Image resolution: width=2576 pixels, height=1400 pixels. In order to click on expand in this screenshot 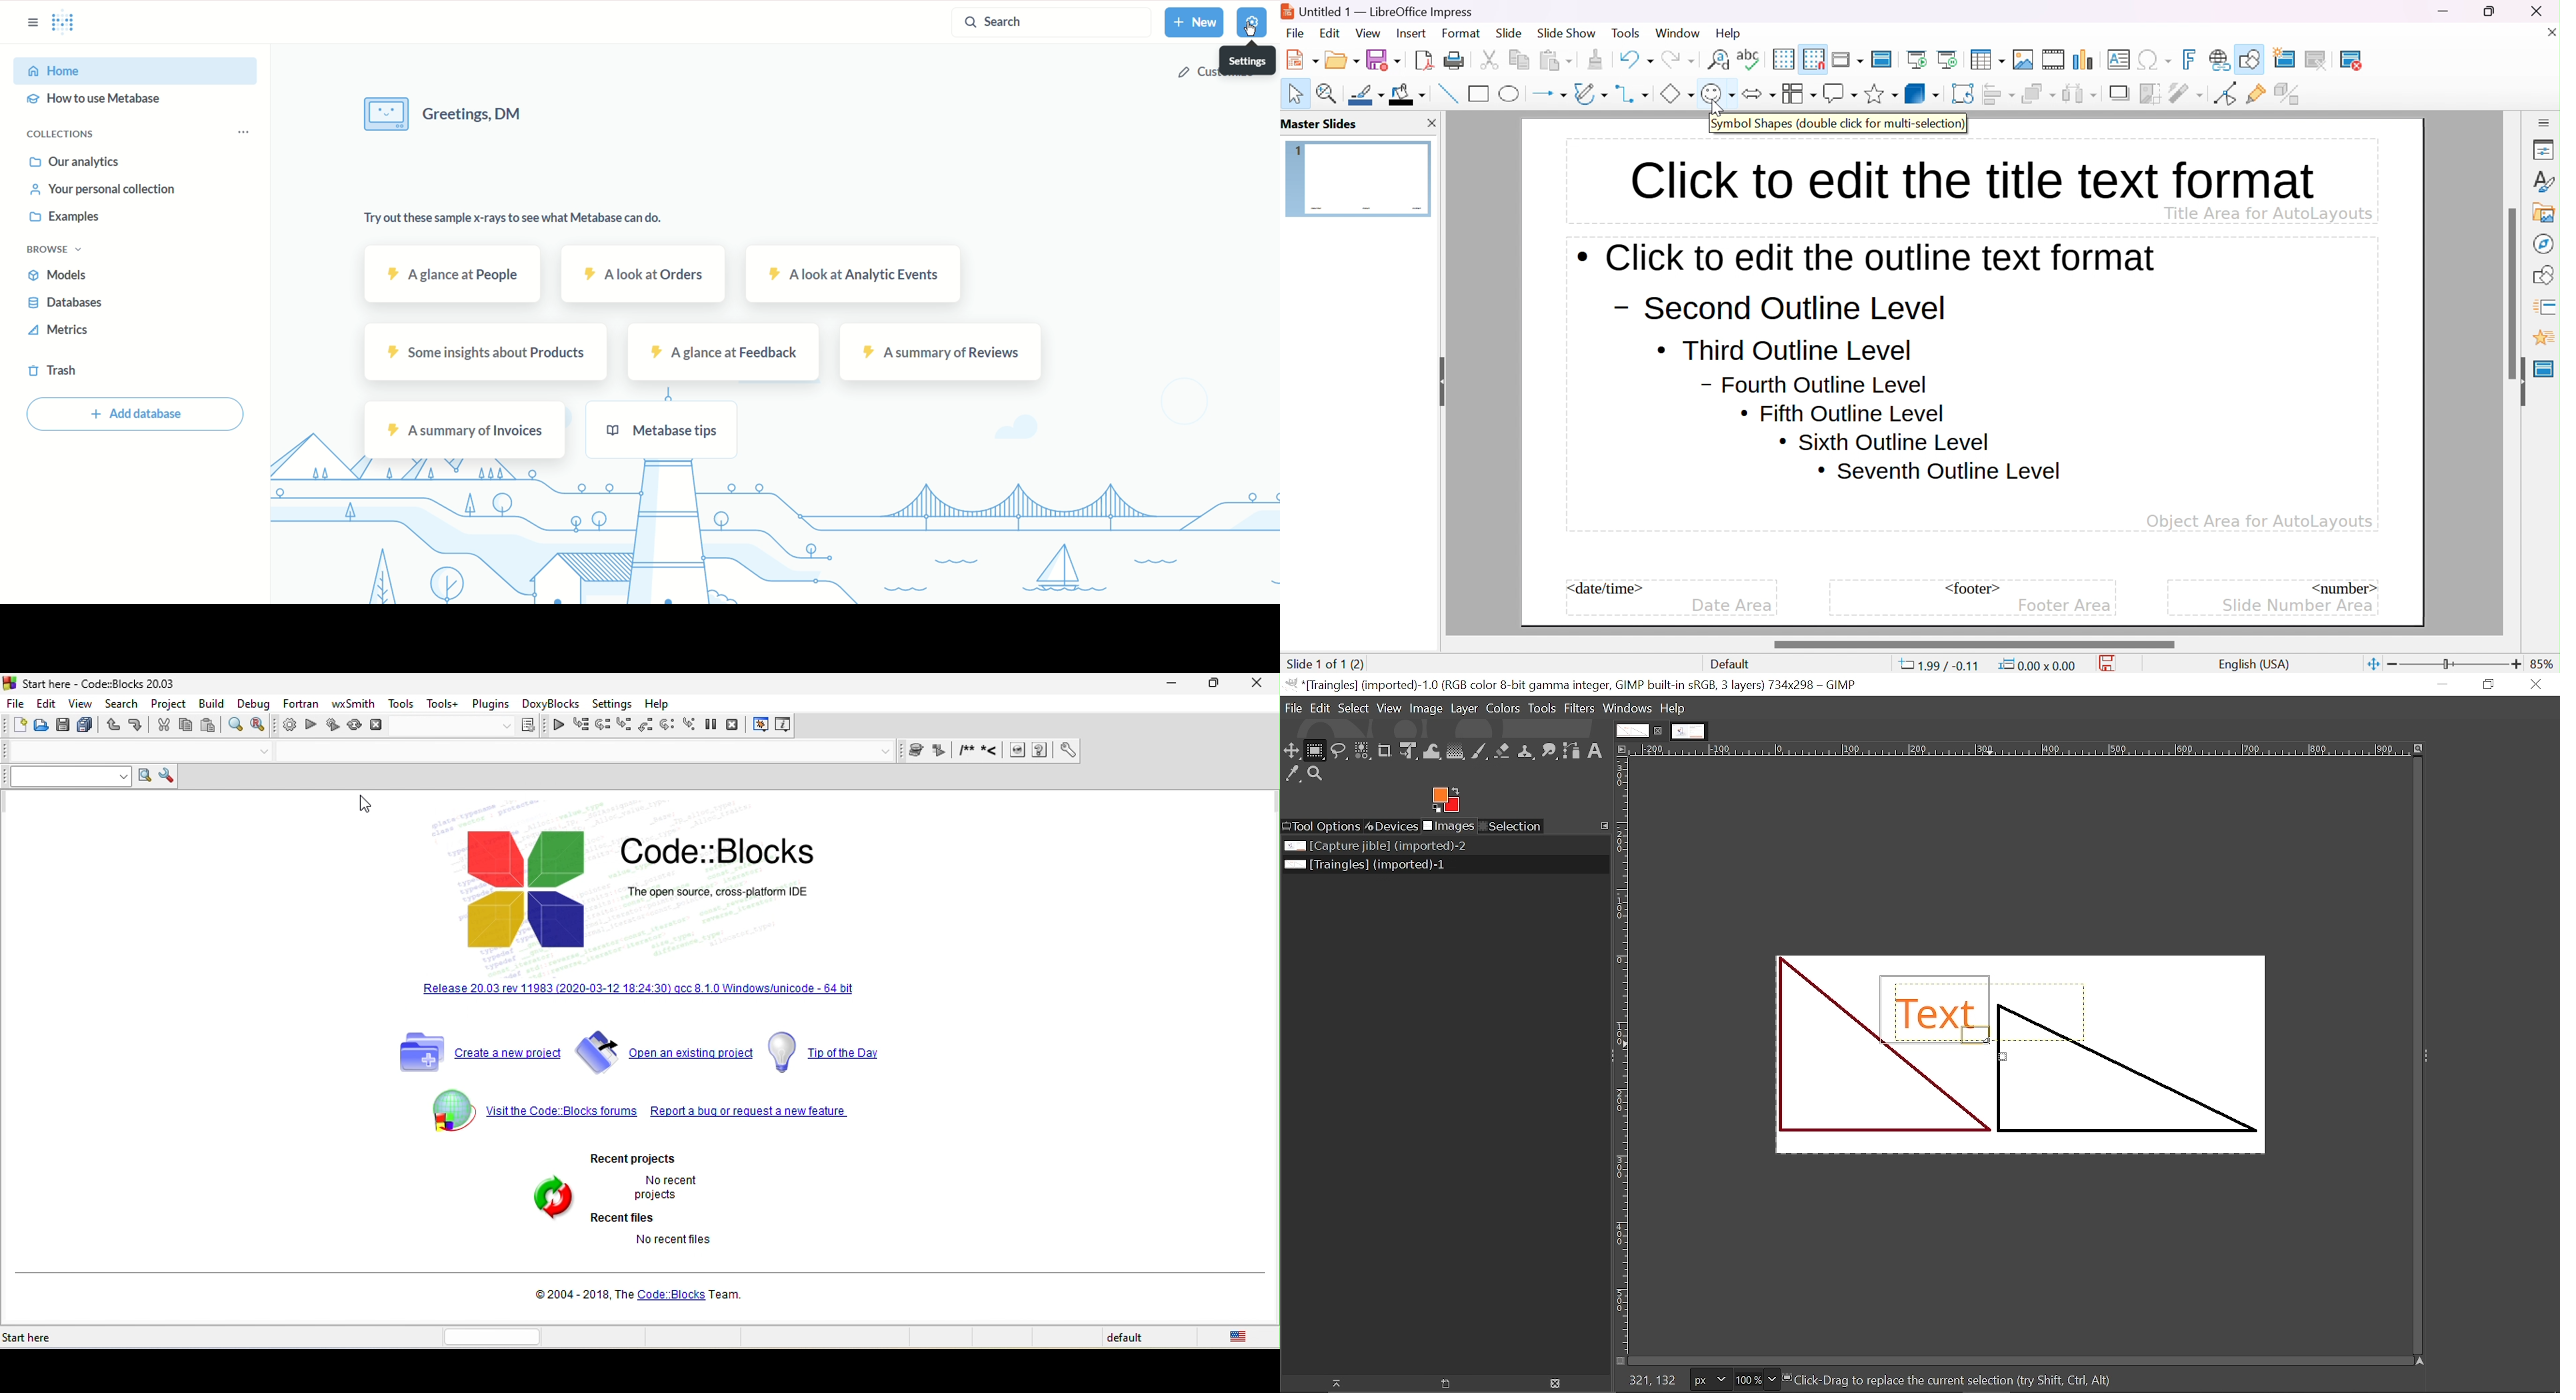, I will do `click(2425, 1053)`.